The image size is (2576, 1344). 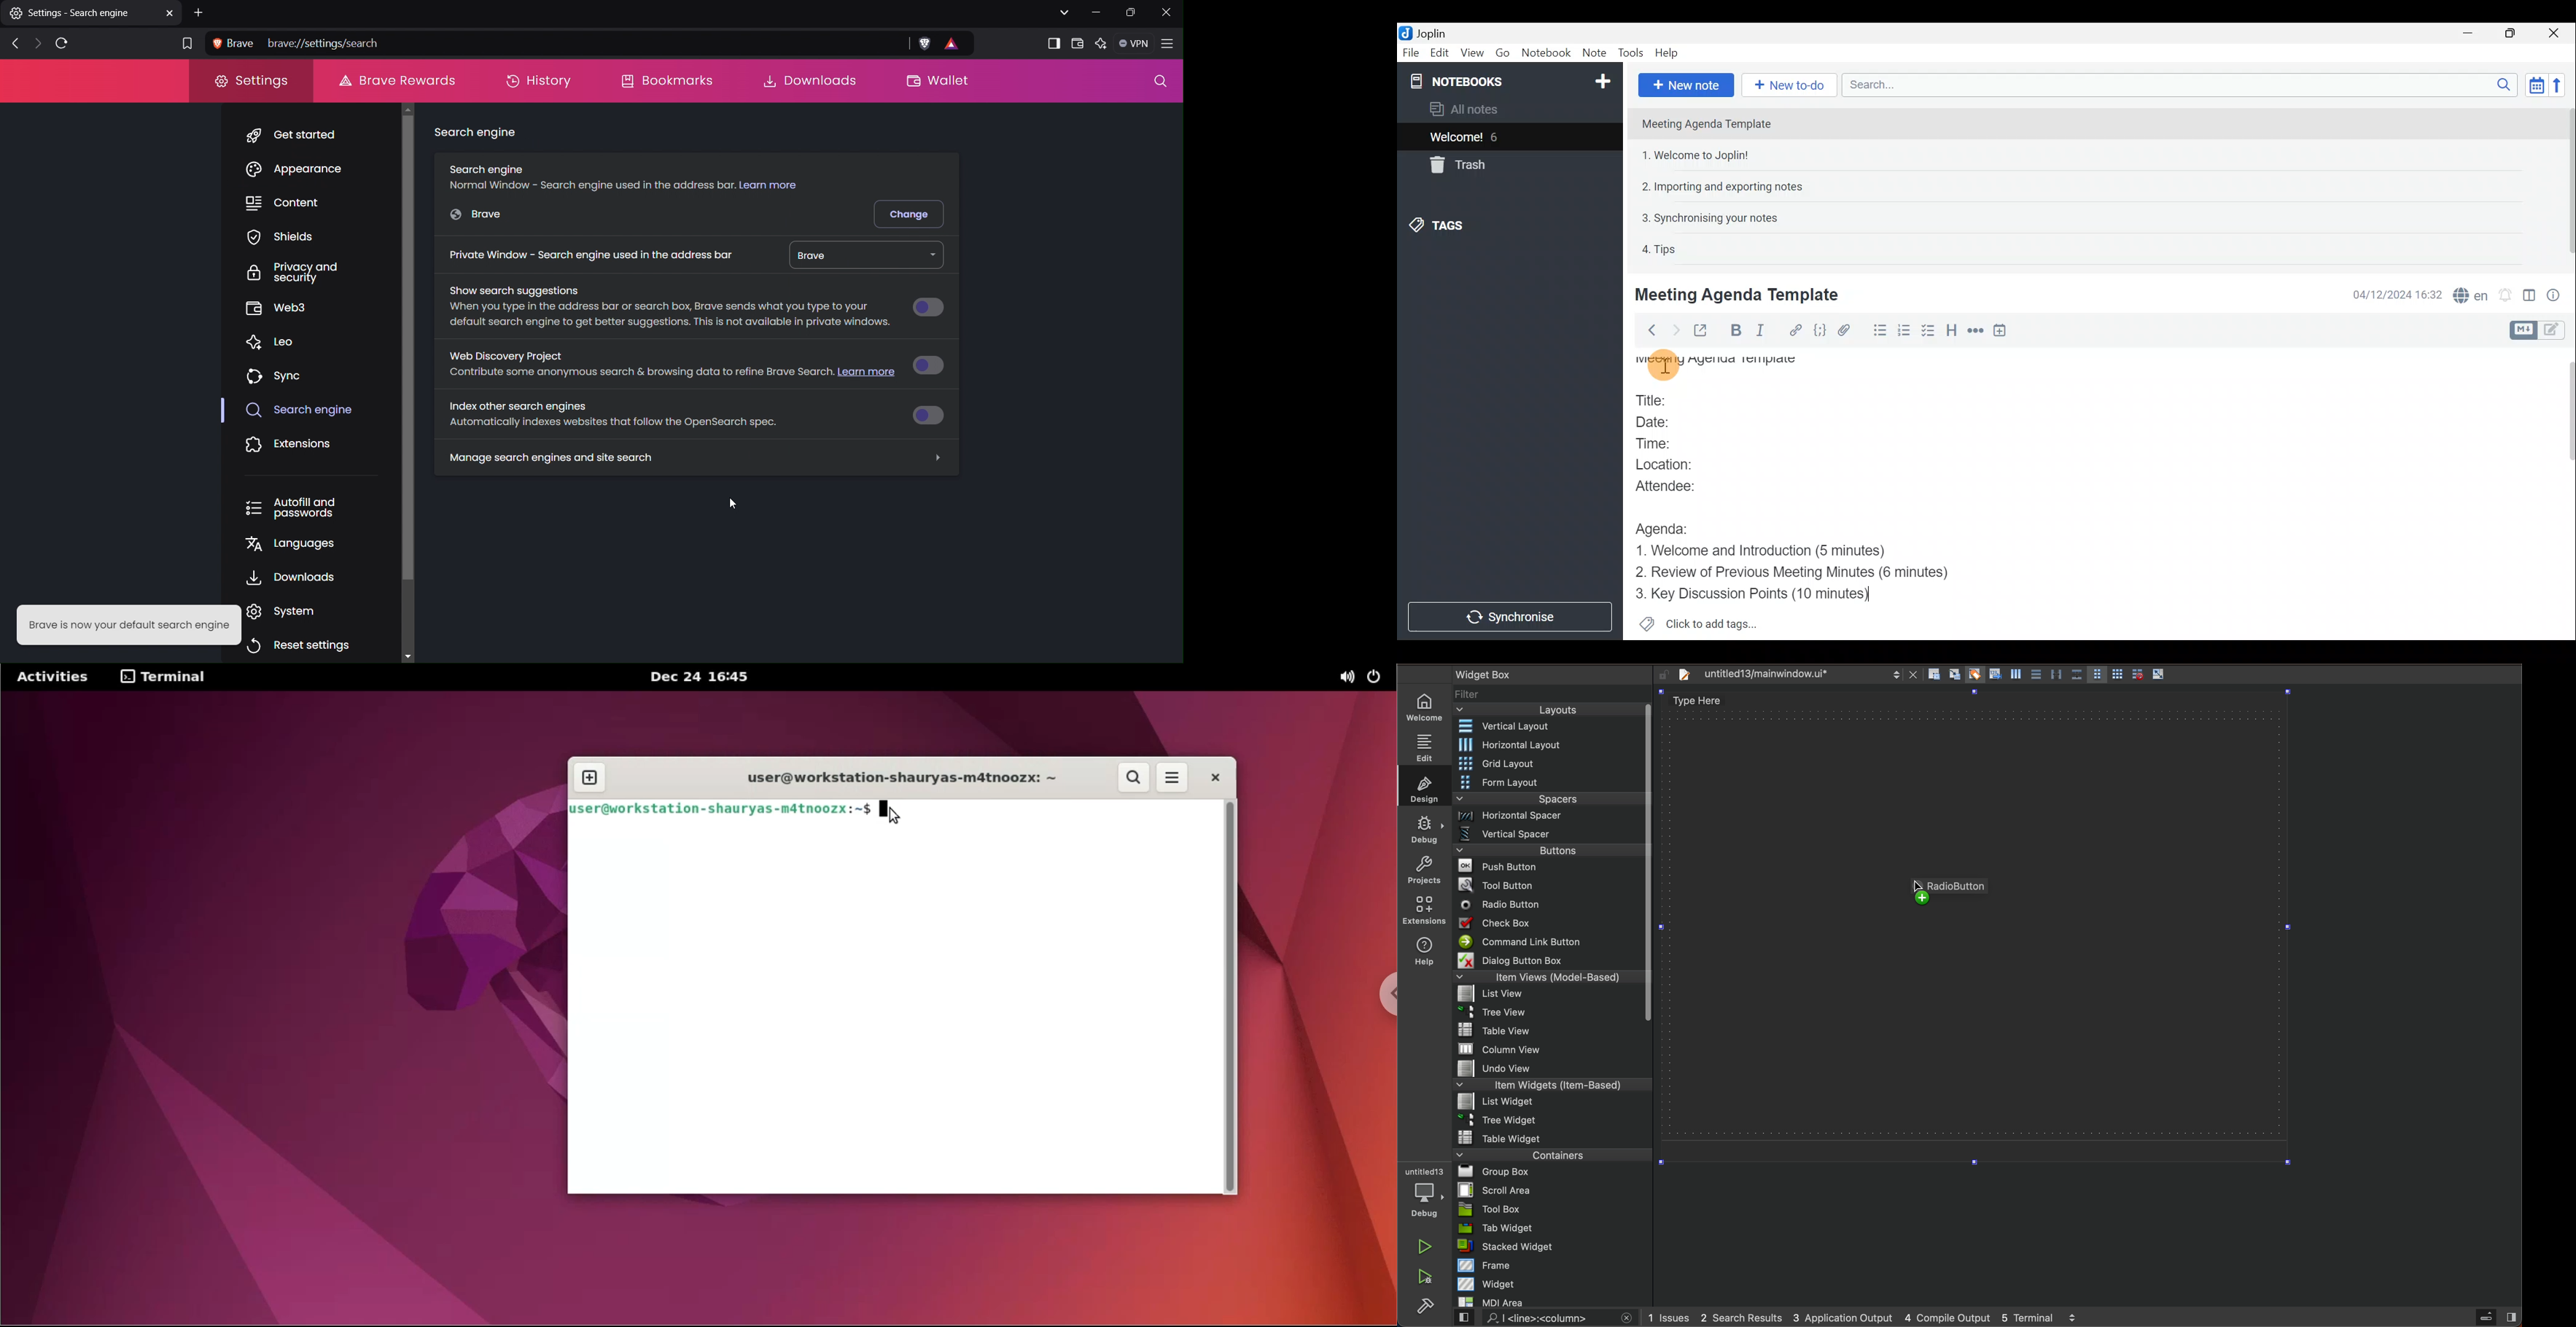 What do you see at coordinates (2555, 34) in the screenshot?
I see `Close` at bounding box center [2555, 34].